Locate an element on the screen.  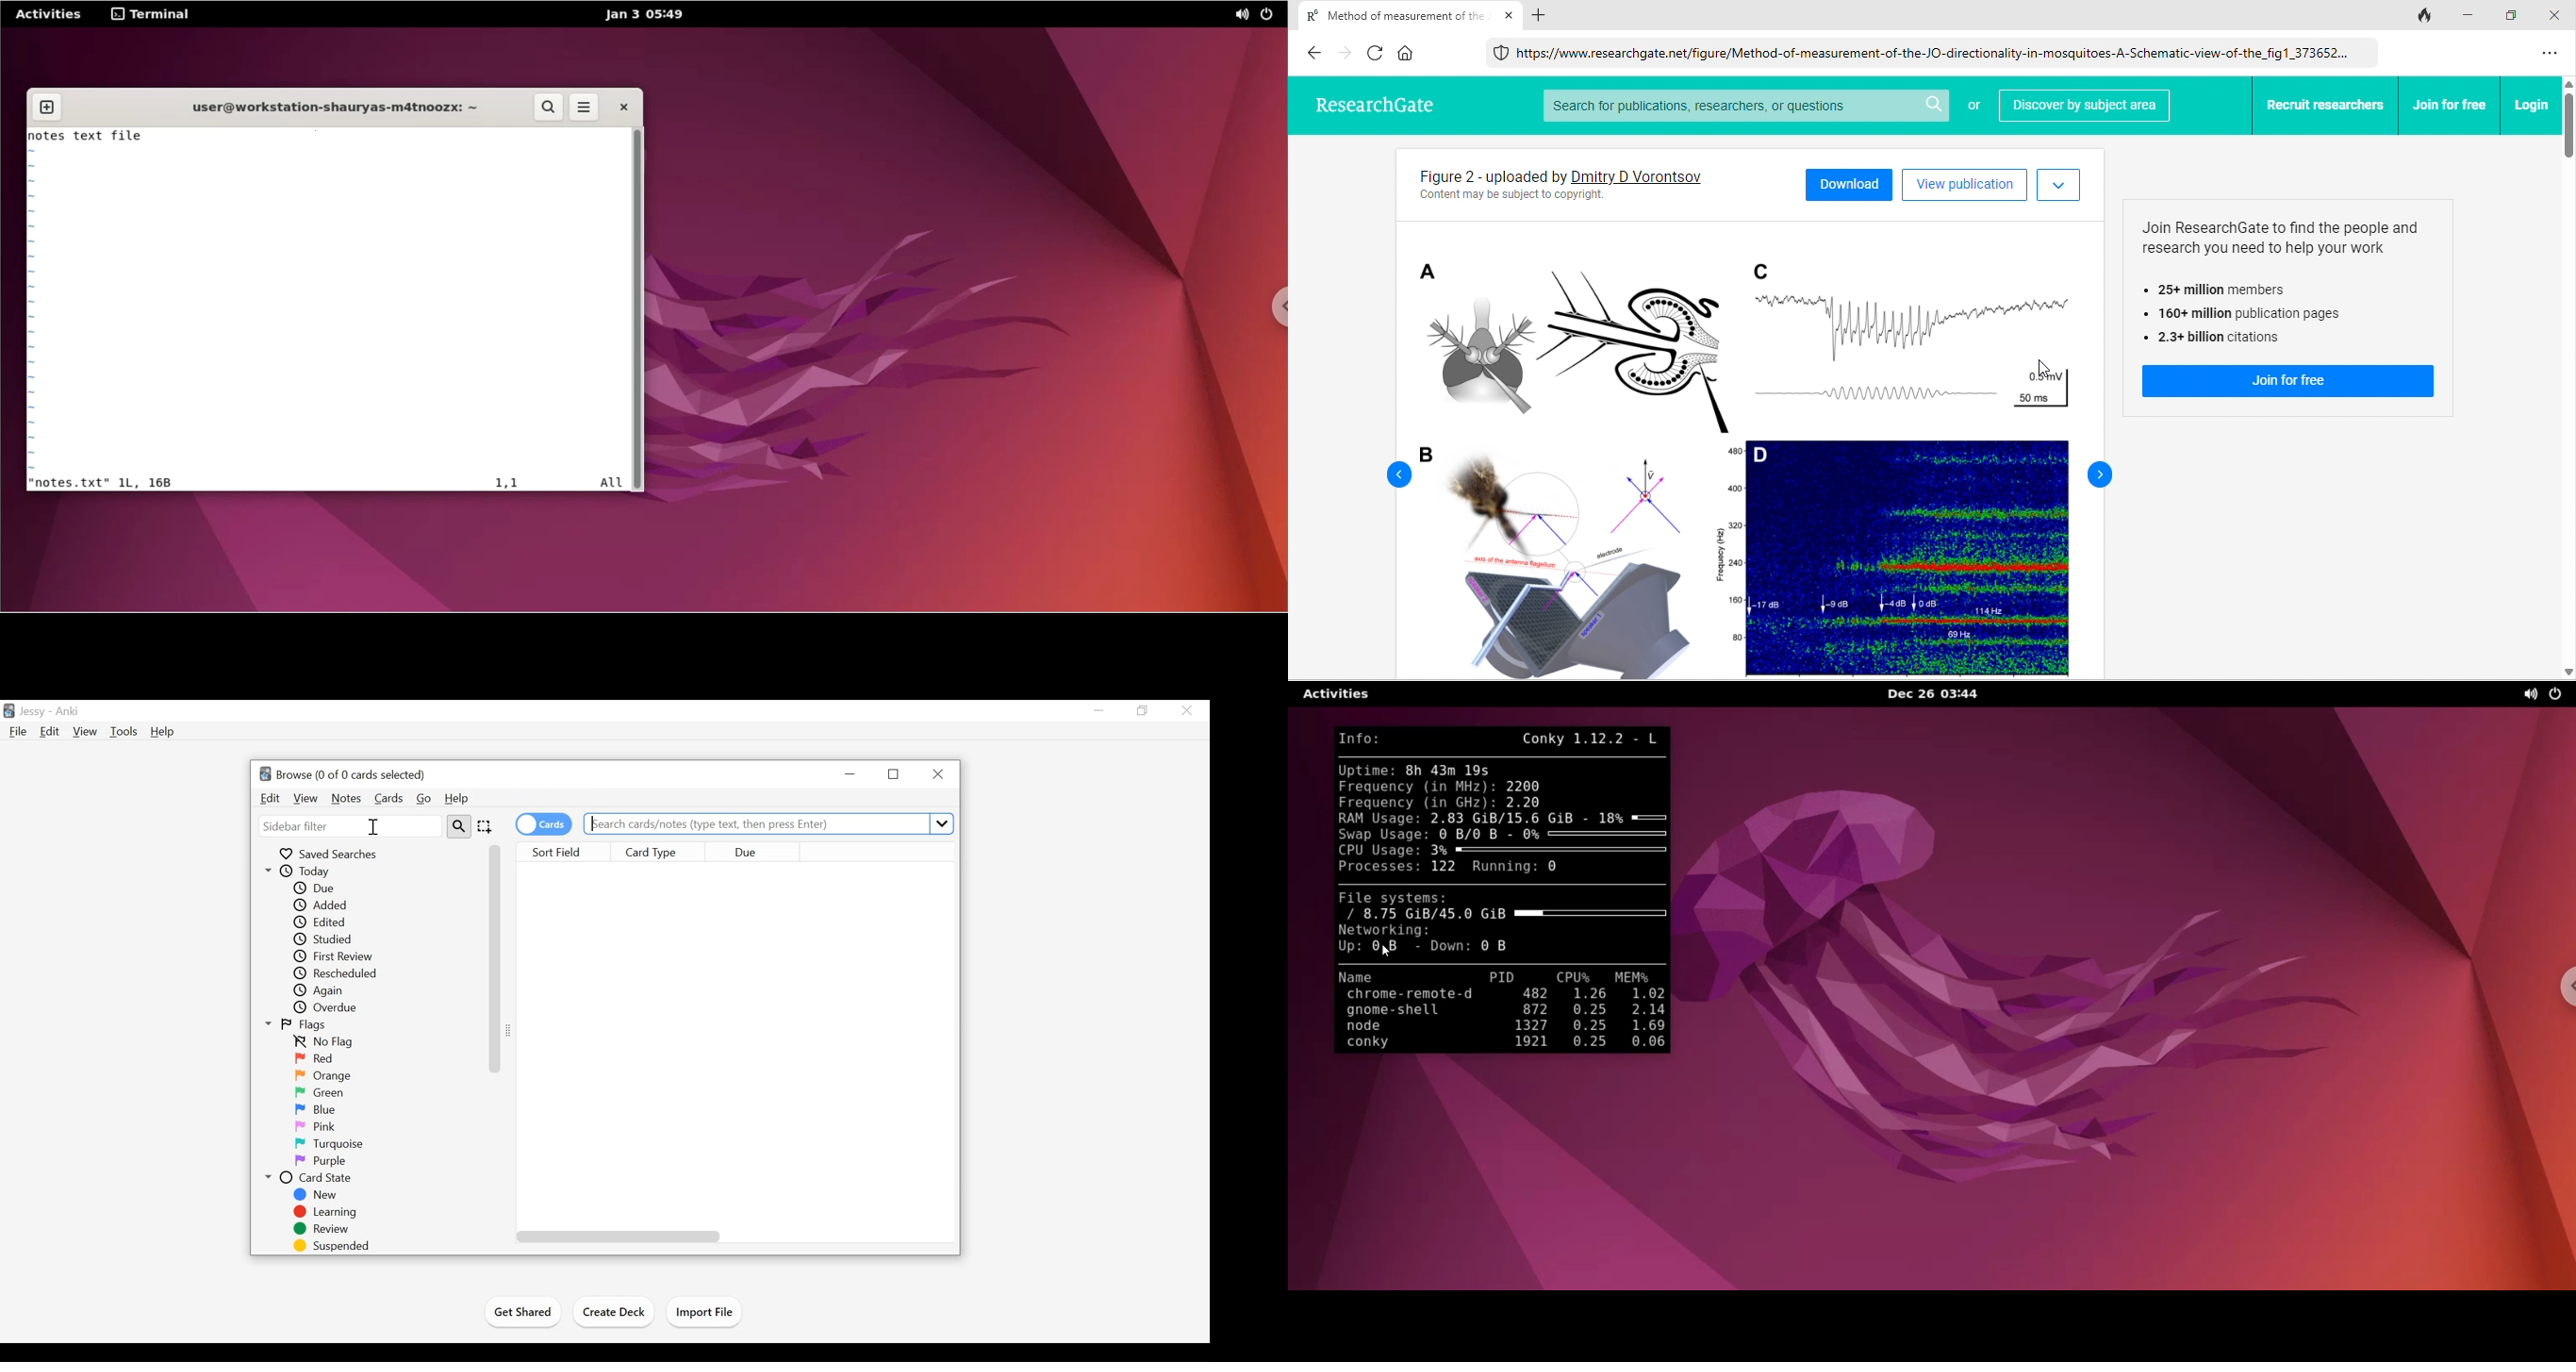
Restore is located at coordinates (895, 774).